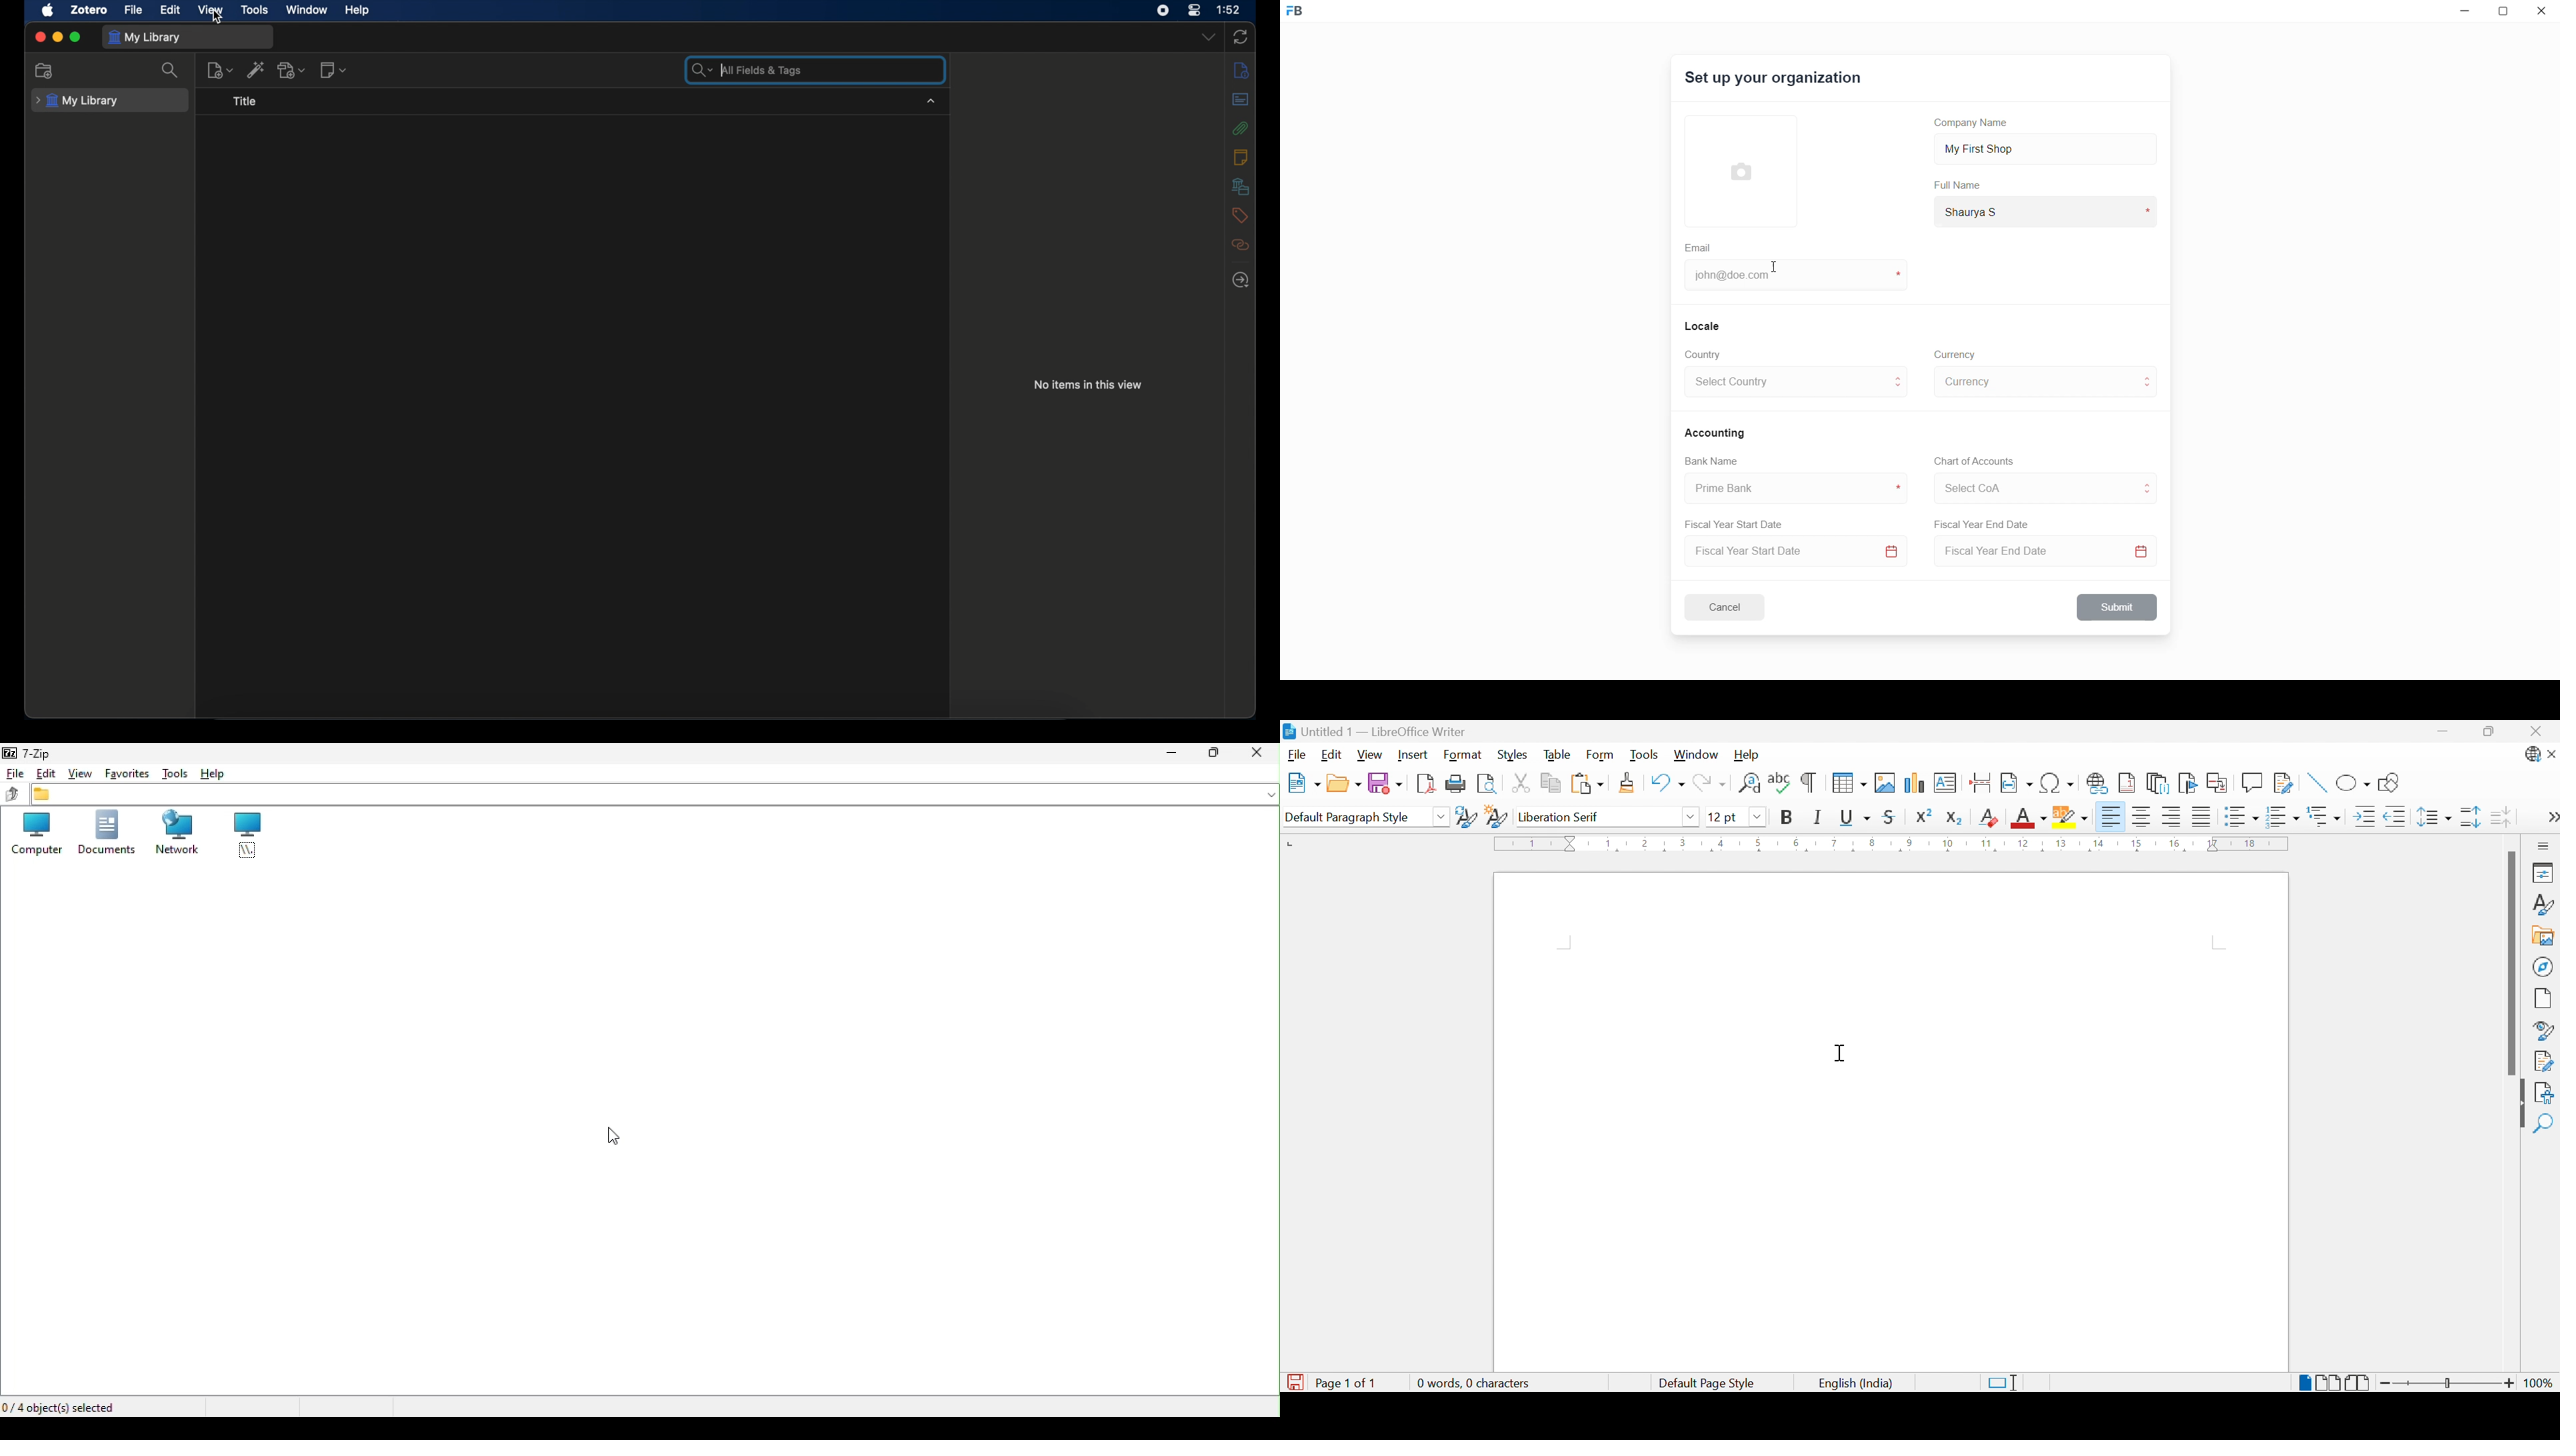  Describe the element at coordinates (1751, 784) in the screenshot. I see `` at that location.